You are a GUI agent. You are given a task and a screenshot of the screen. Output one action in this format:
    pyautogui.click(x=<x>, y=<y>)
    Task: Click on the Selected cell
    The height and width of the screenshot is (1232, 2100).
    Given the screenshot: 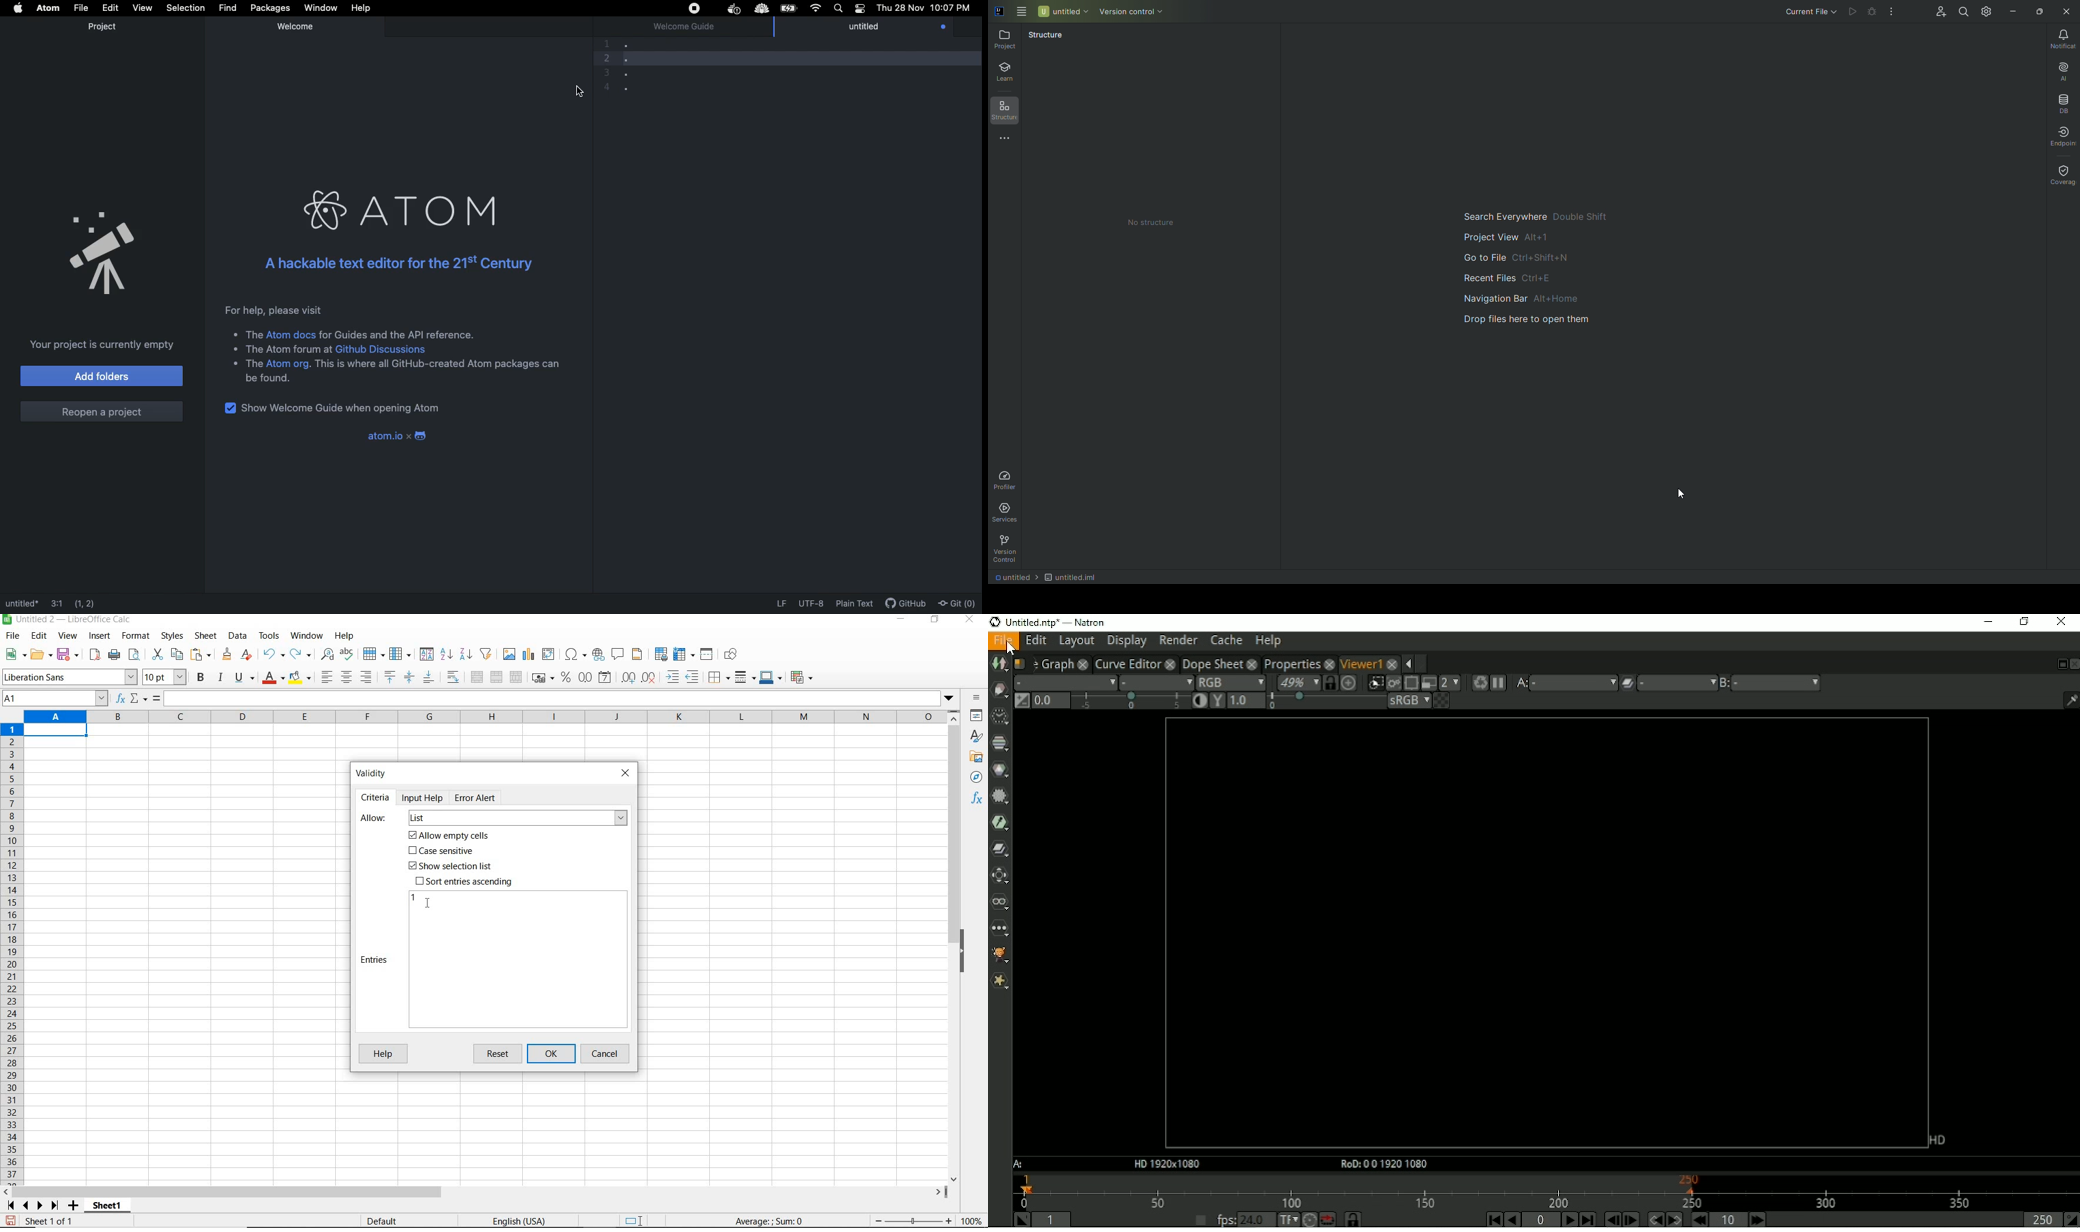 What is the action you would take?
    pyautogui.click(x=55, y=730)
    